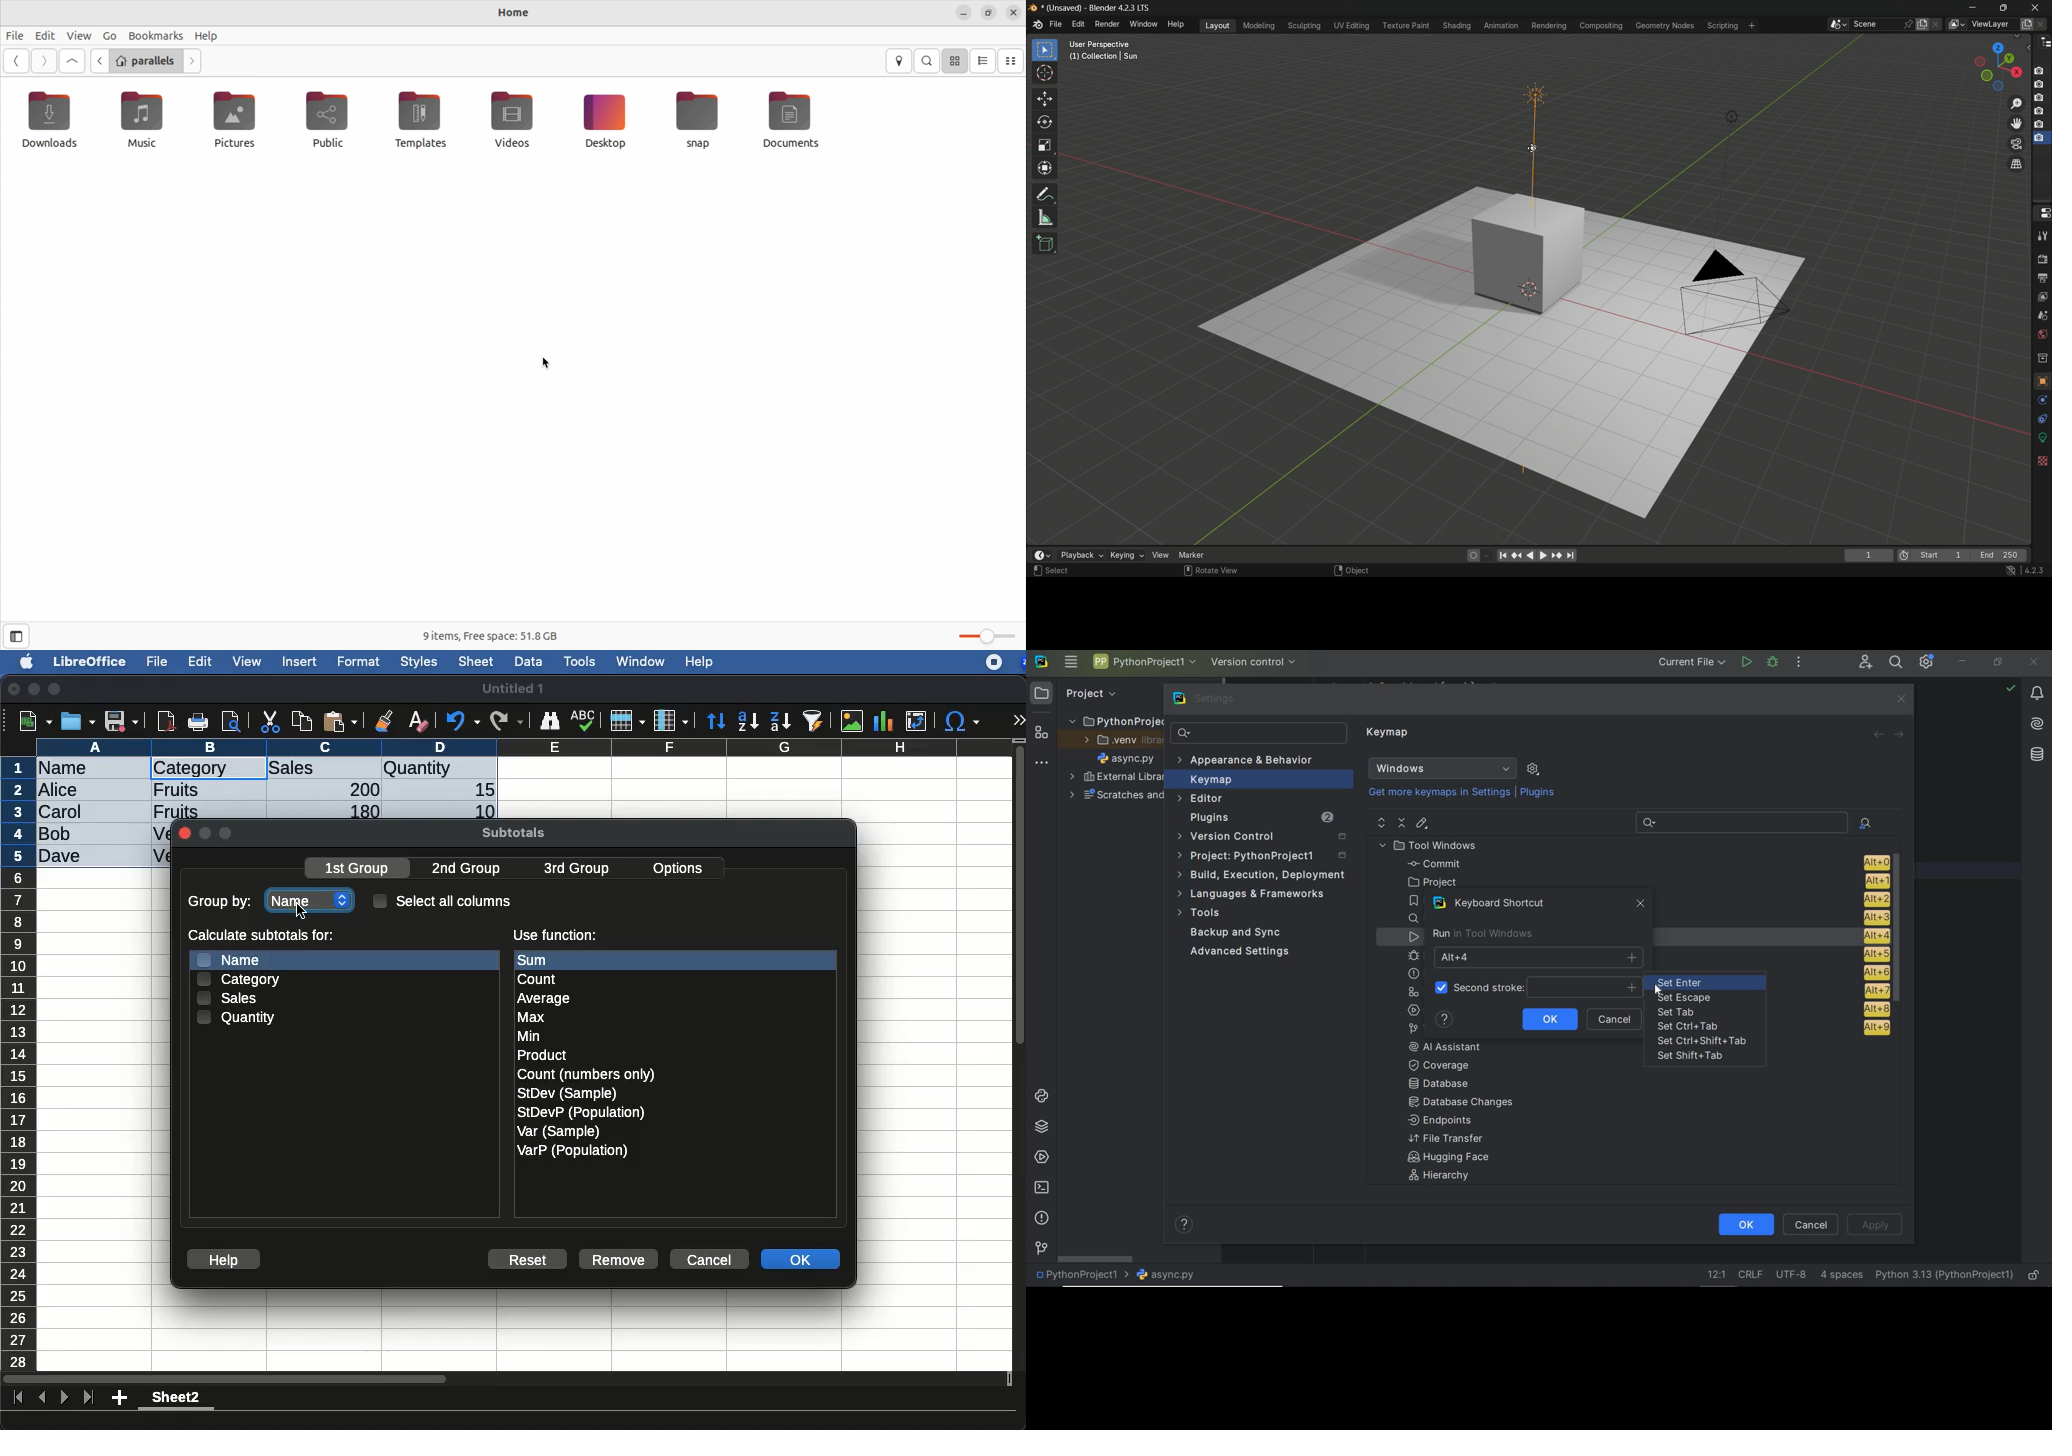 This screenshot has width=2072, height=1456. What do you see at coordinates (417, 664) in the screenshot?
I see `styles` at bounding box center [417, 664].